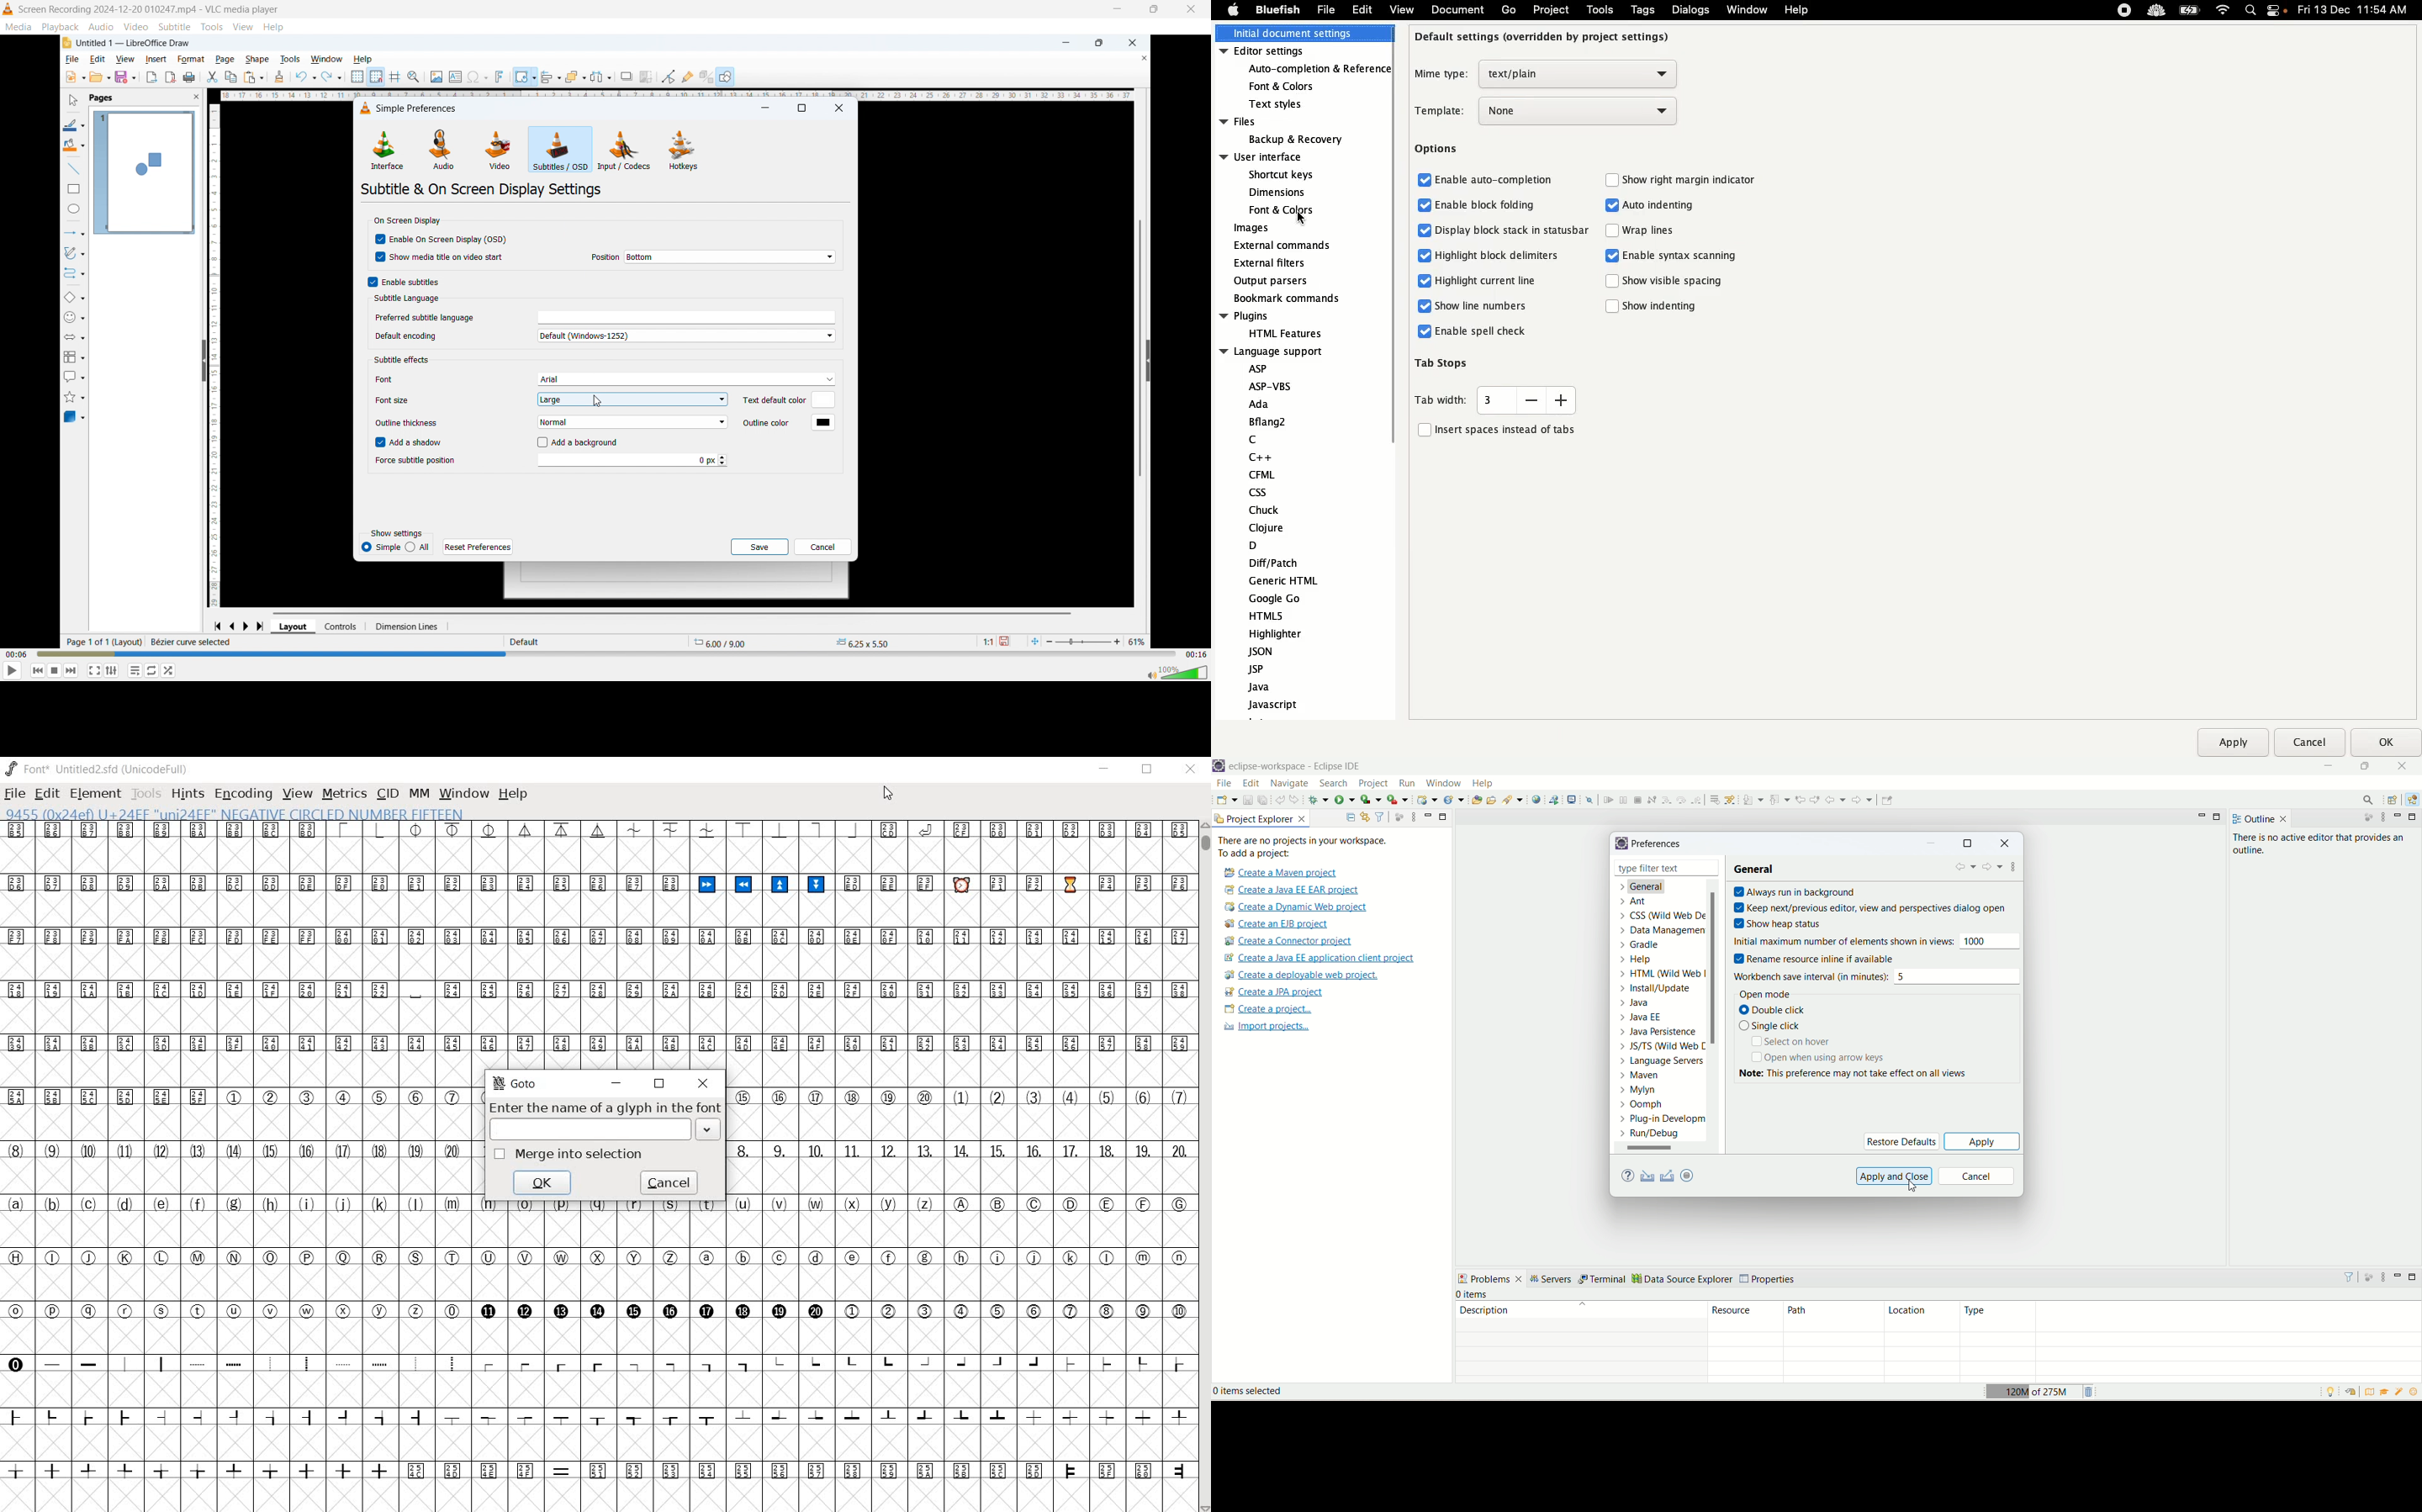 This screenshot has height=1512, width=2436. Describe the element at coordinates (1697, 800) in the screenshot. I see `step return` at that location.